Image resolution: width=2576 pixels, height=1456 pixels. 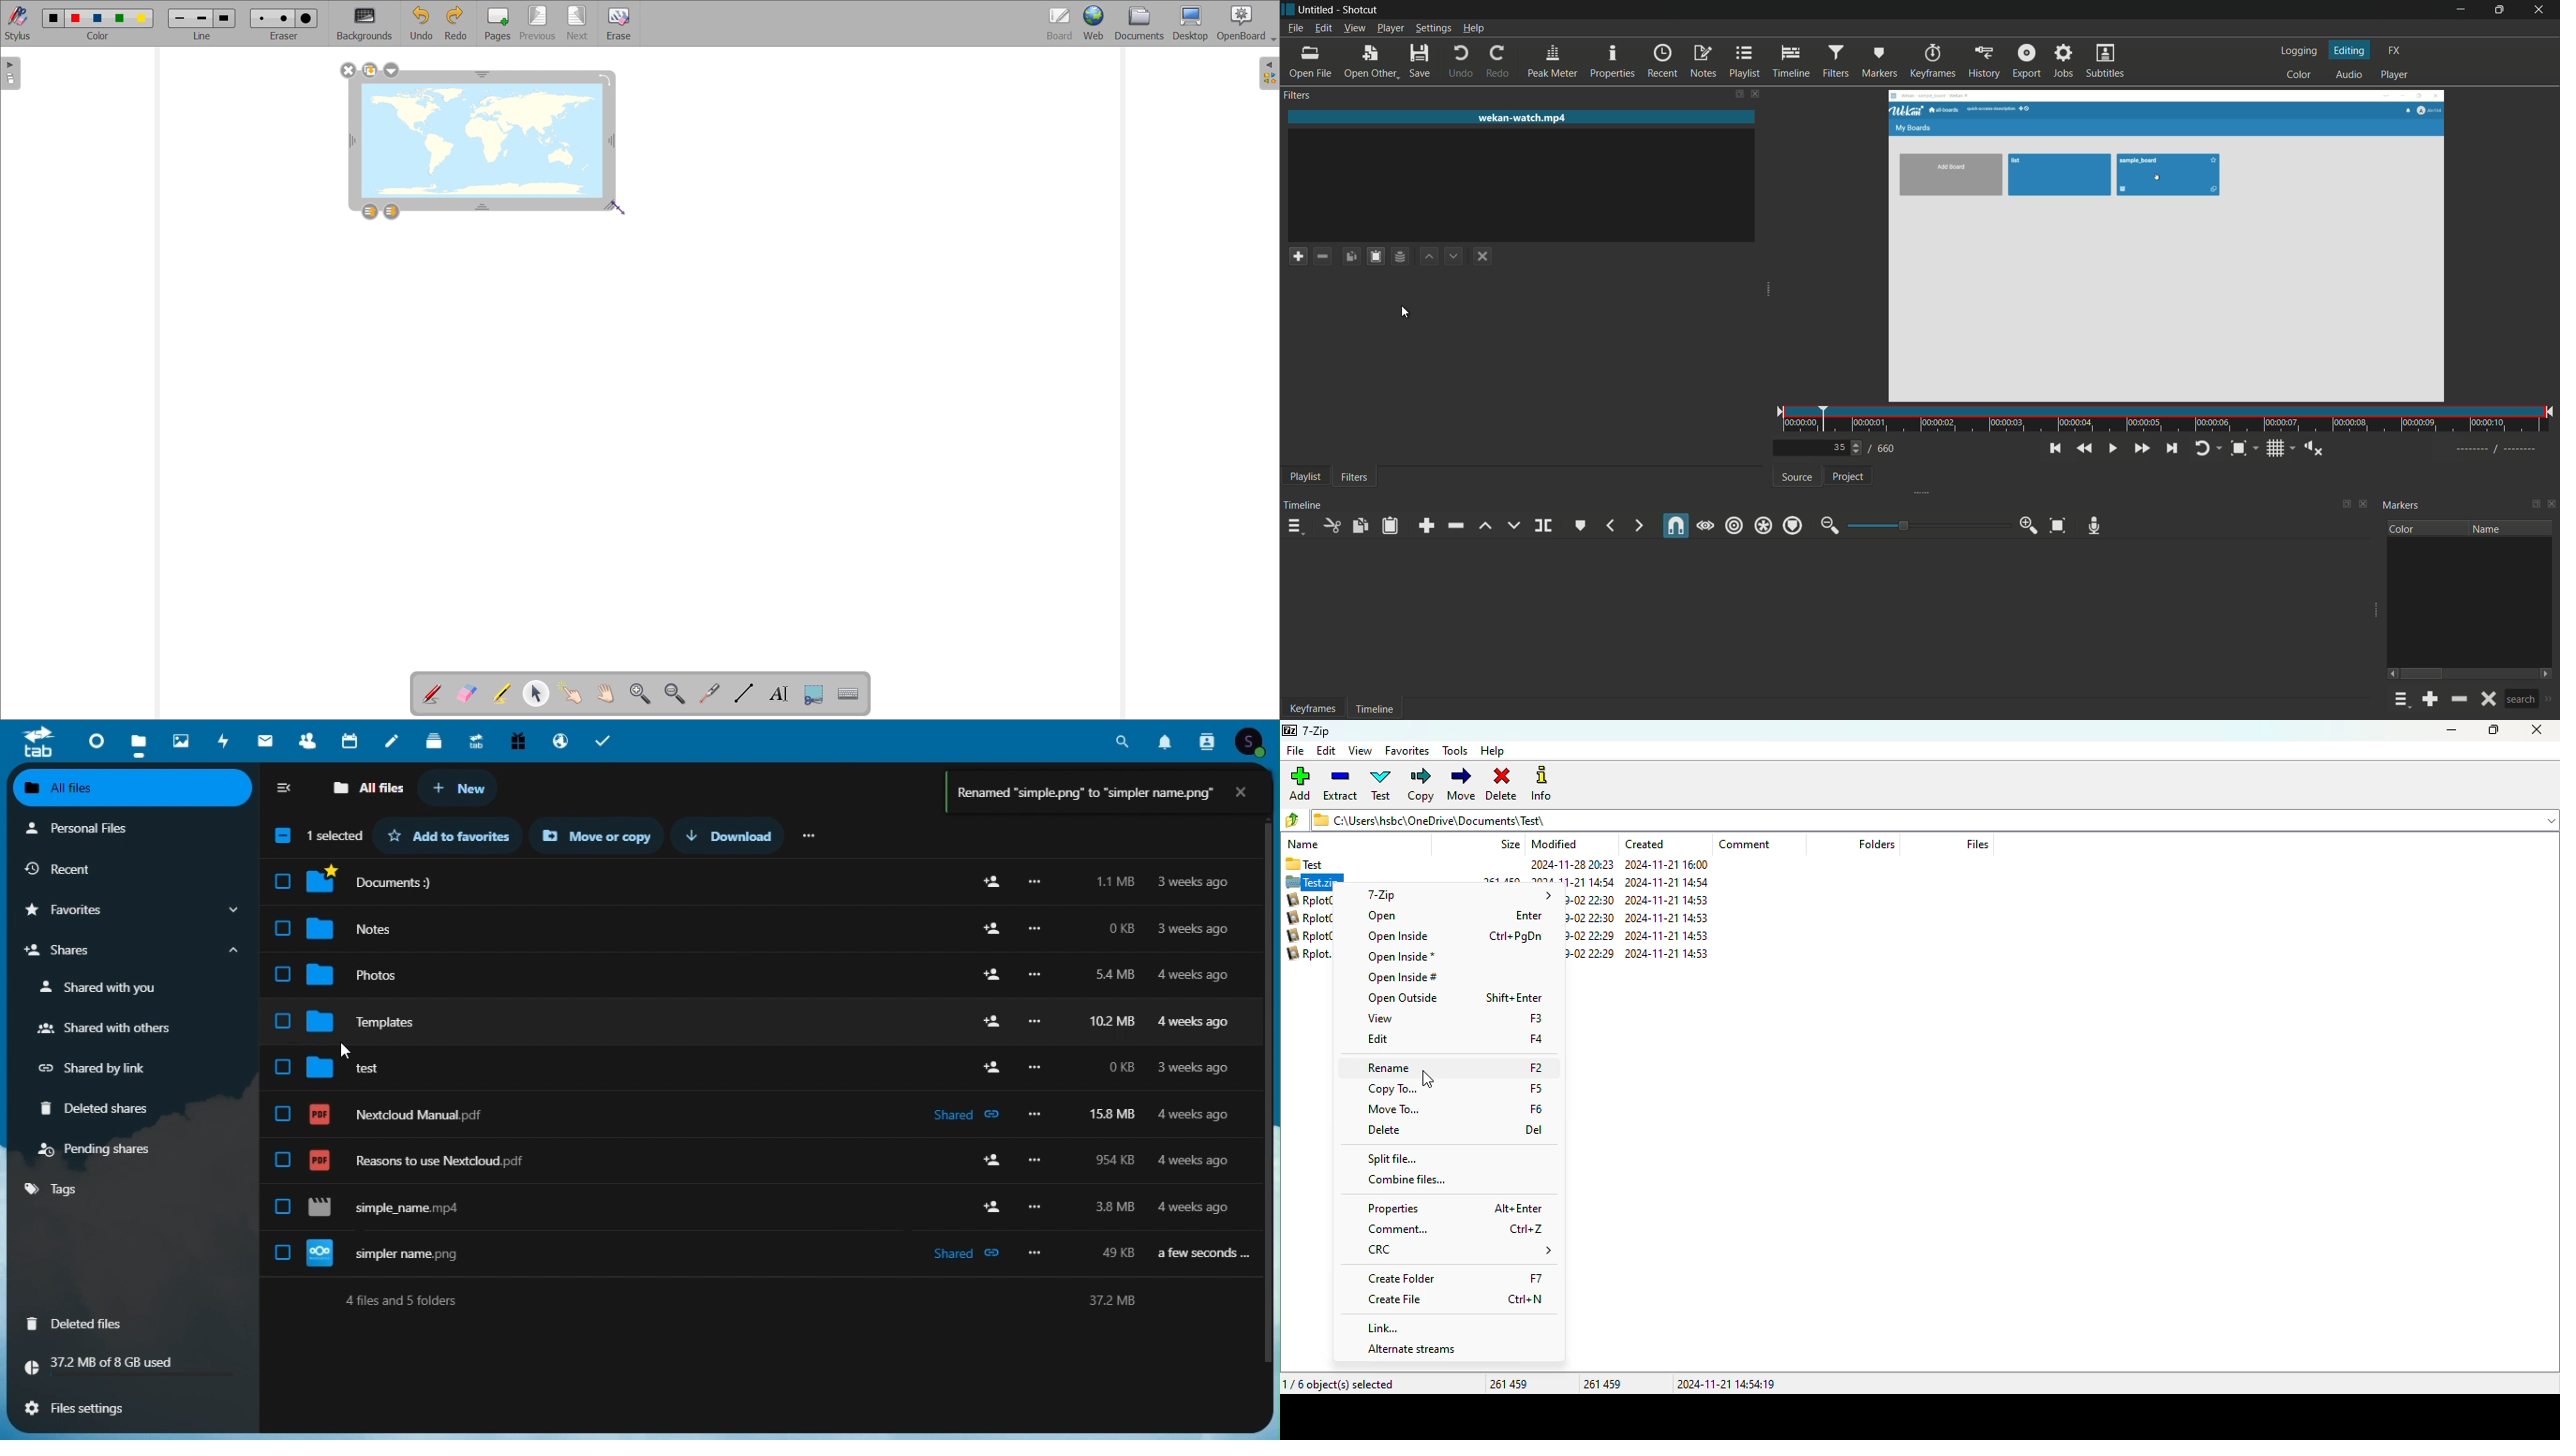 What do you see at coordinates (1353, 257) in the screenshot?
I see `copy checked filters` at bounding box center [1353, 257].